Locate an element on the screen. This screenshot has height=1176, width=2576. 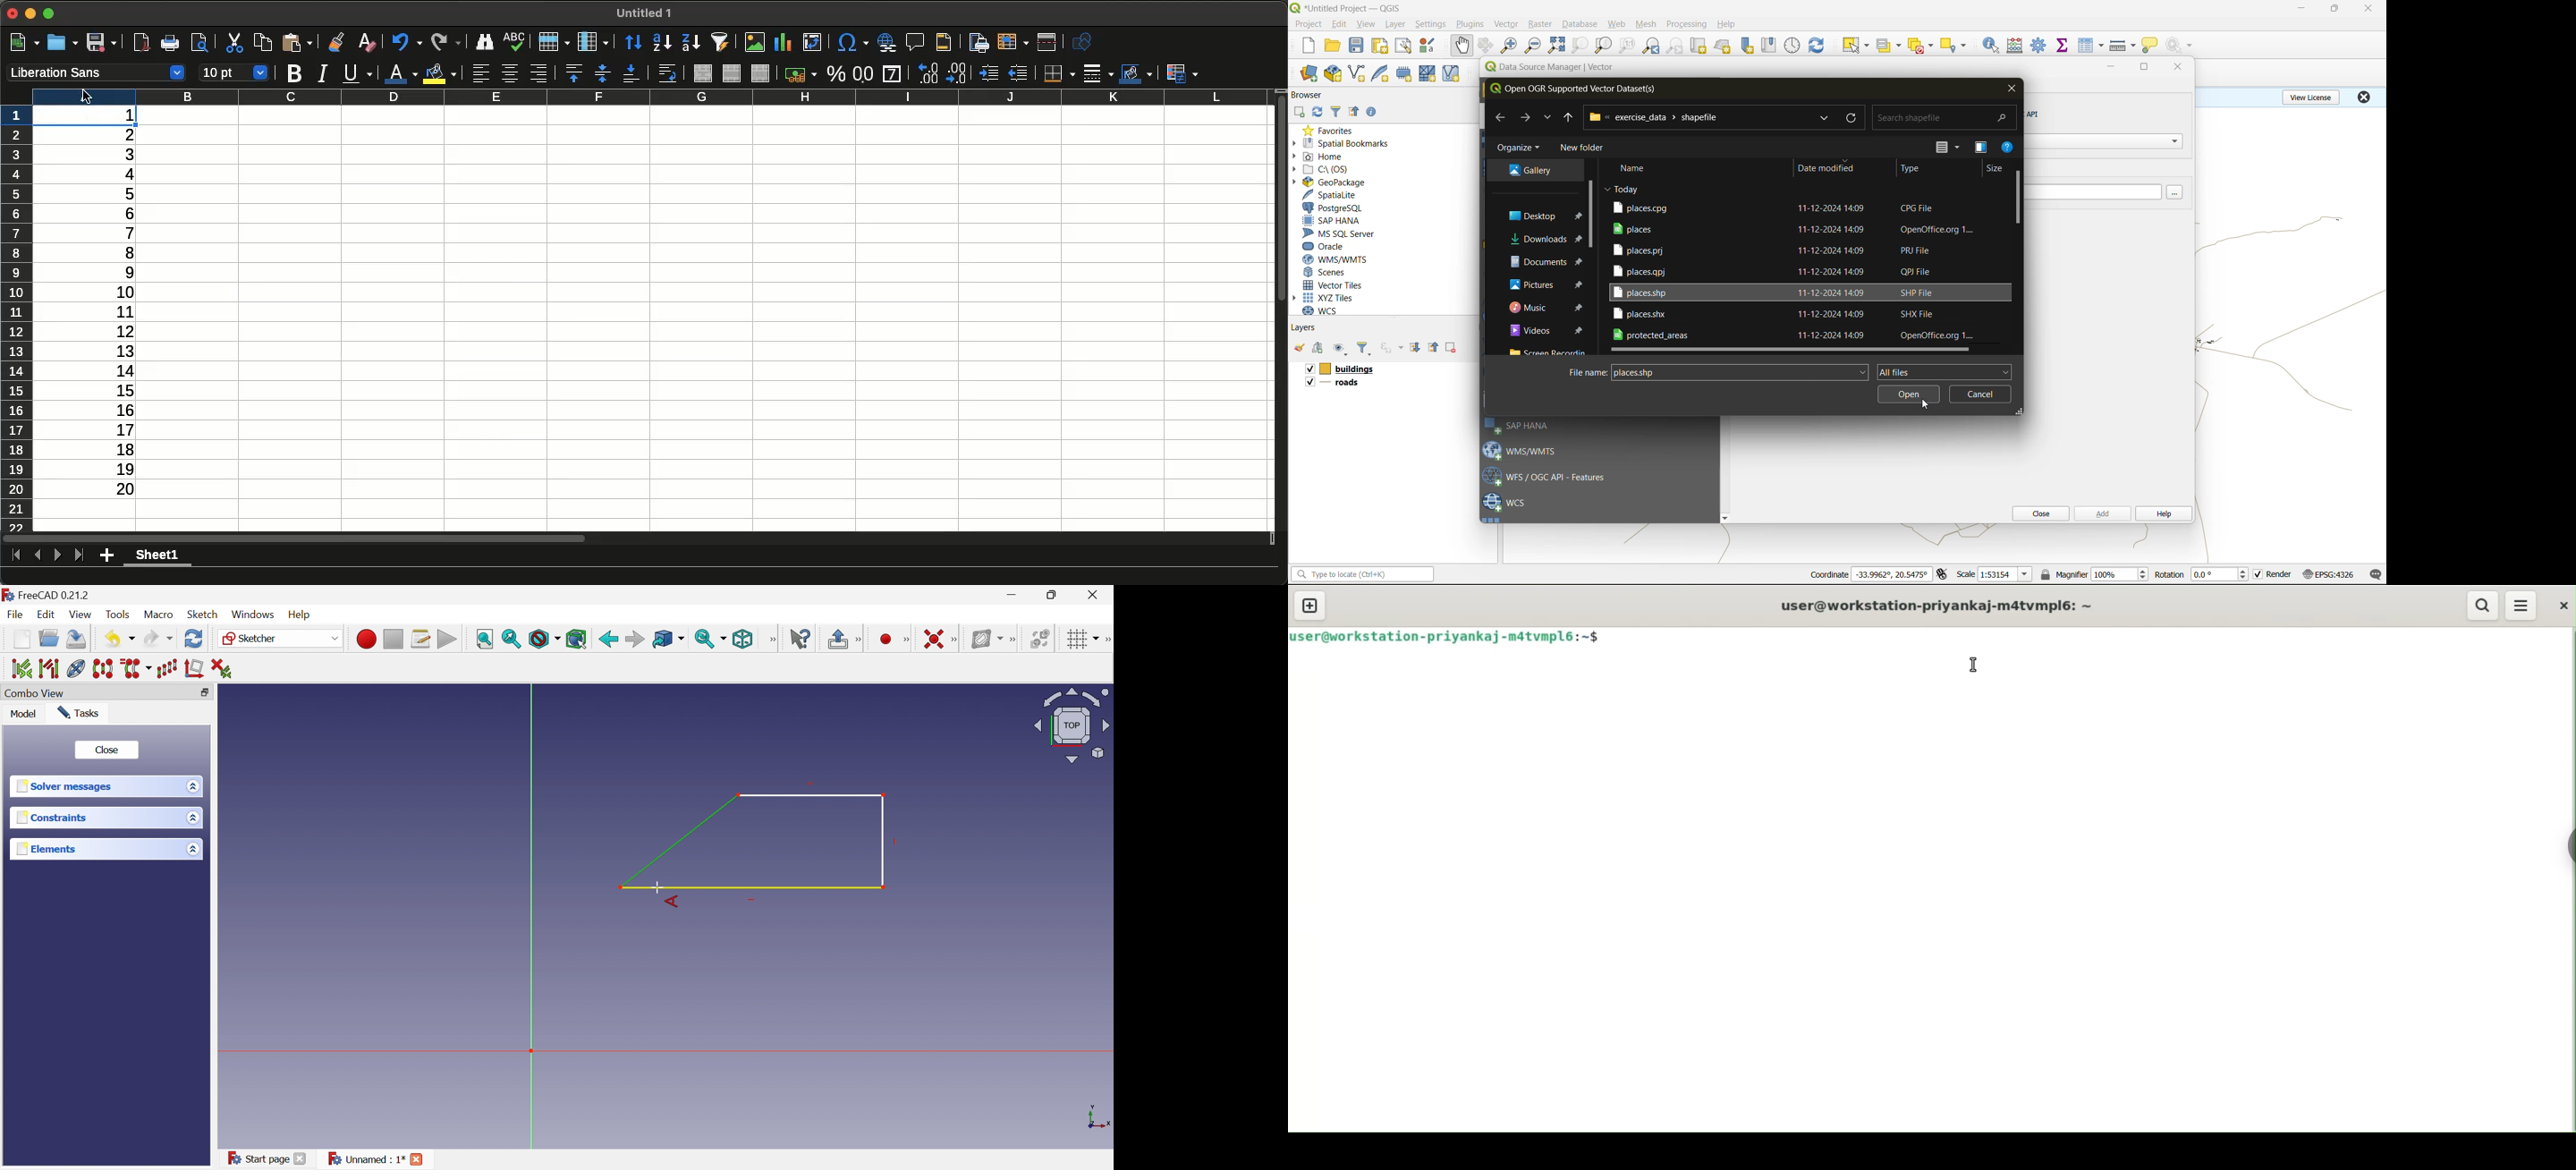
identify features is located at coordinates (1995, 45).